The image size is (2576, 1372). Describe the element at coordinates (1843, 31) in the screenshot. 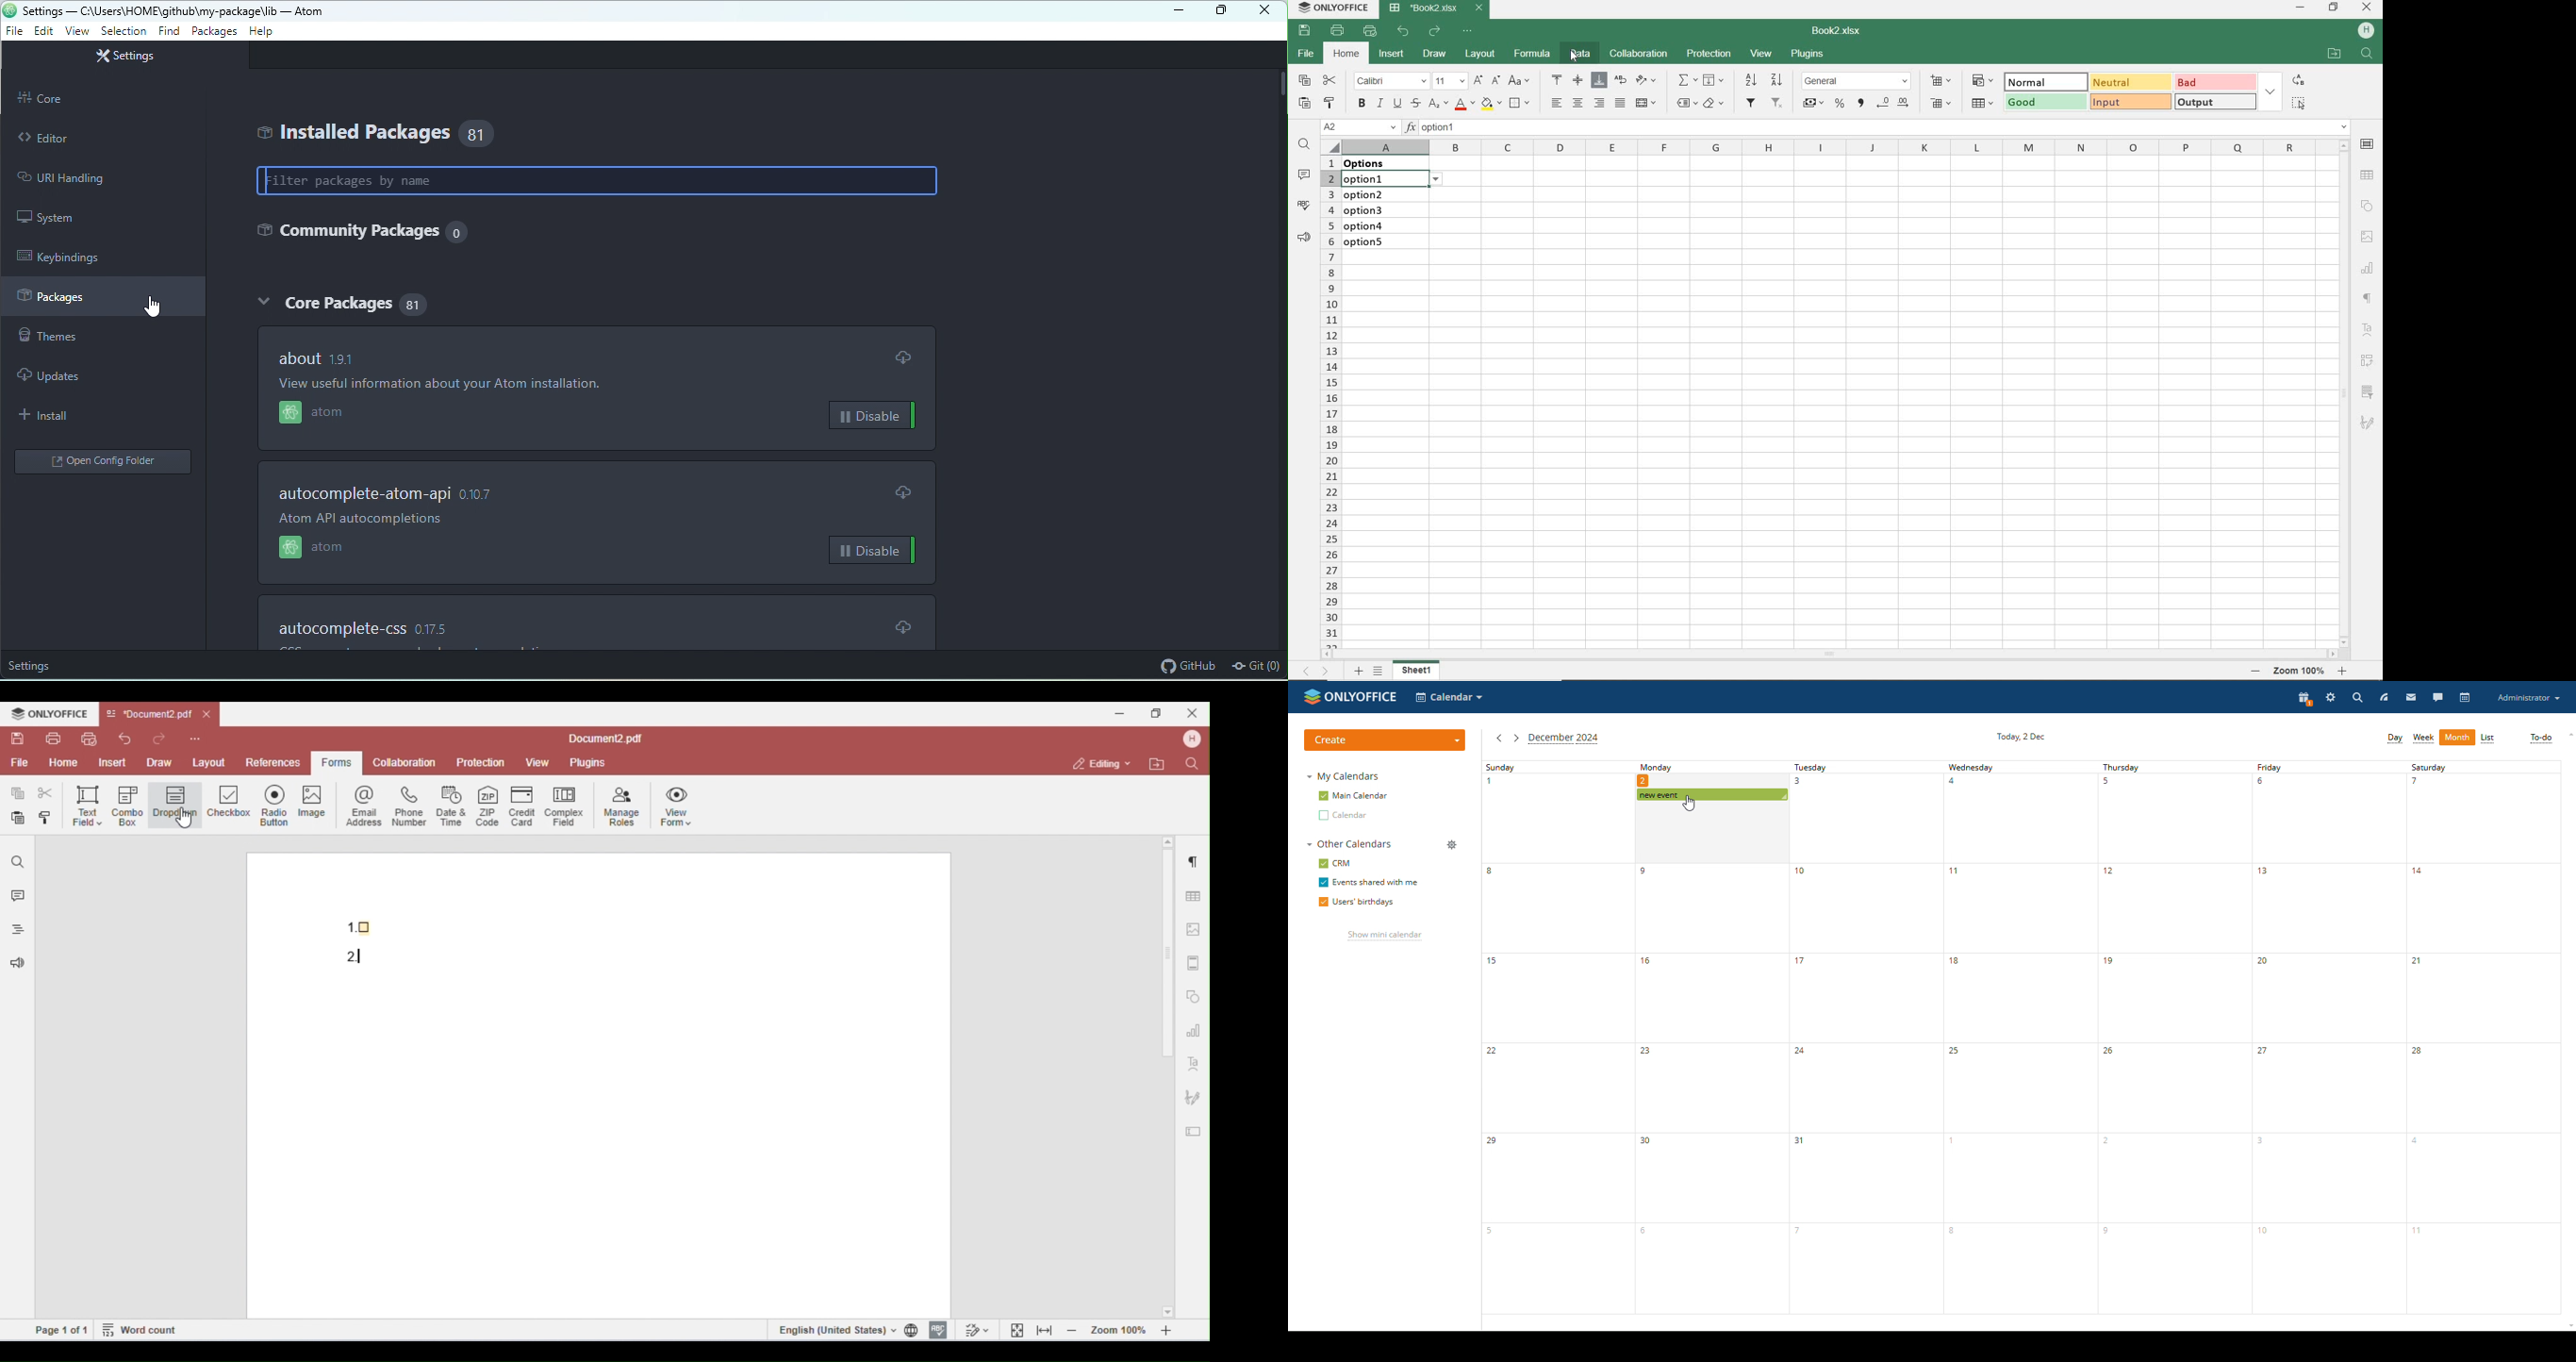

I see `DOCUMENT NAME` at that location.